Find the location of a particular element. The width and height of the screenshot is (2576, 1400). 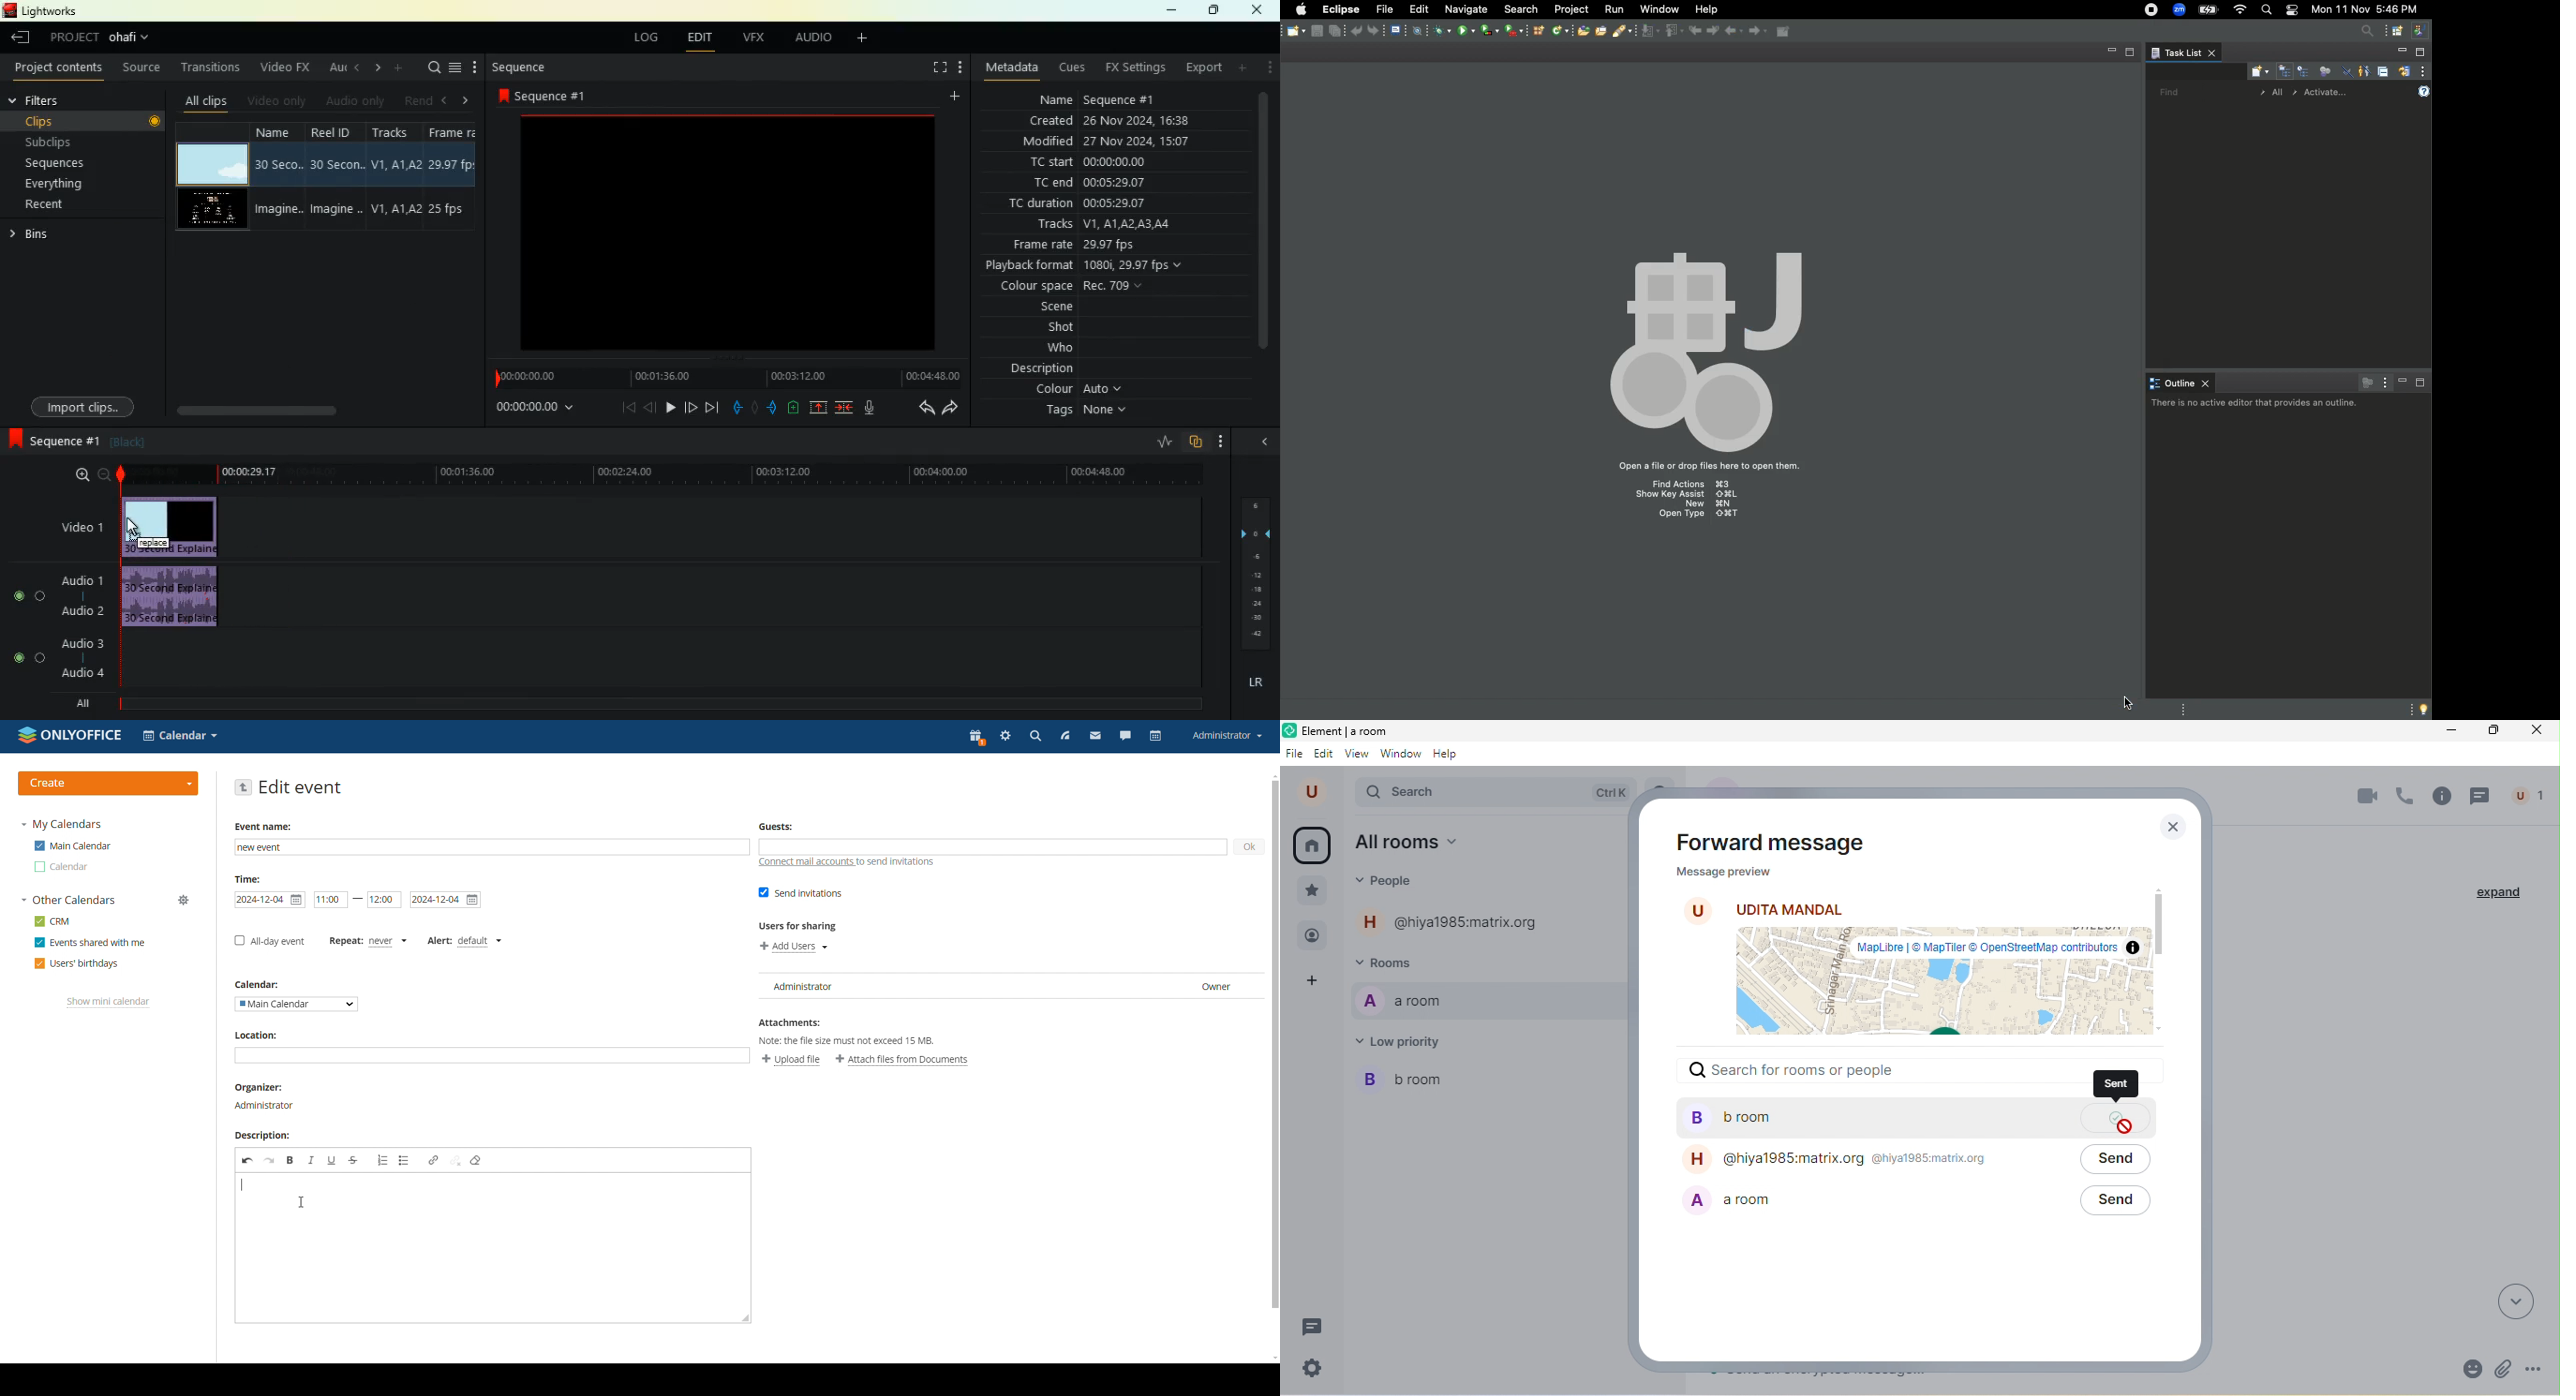

30 seco is located at coordinates (336, 165).